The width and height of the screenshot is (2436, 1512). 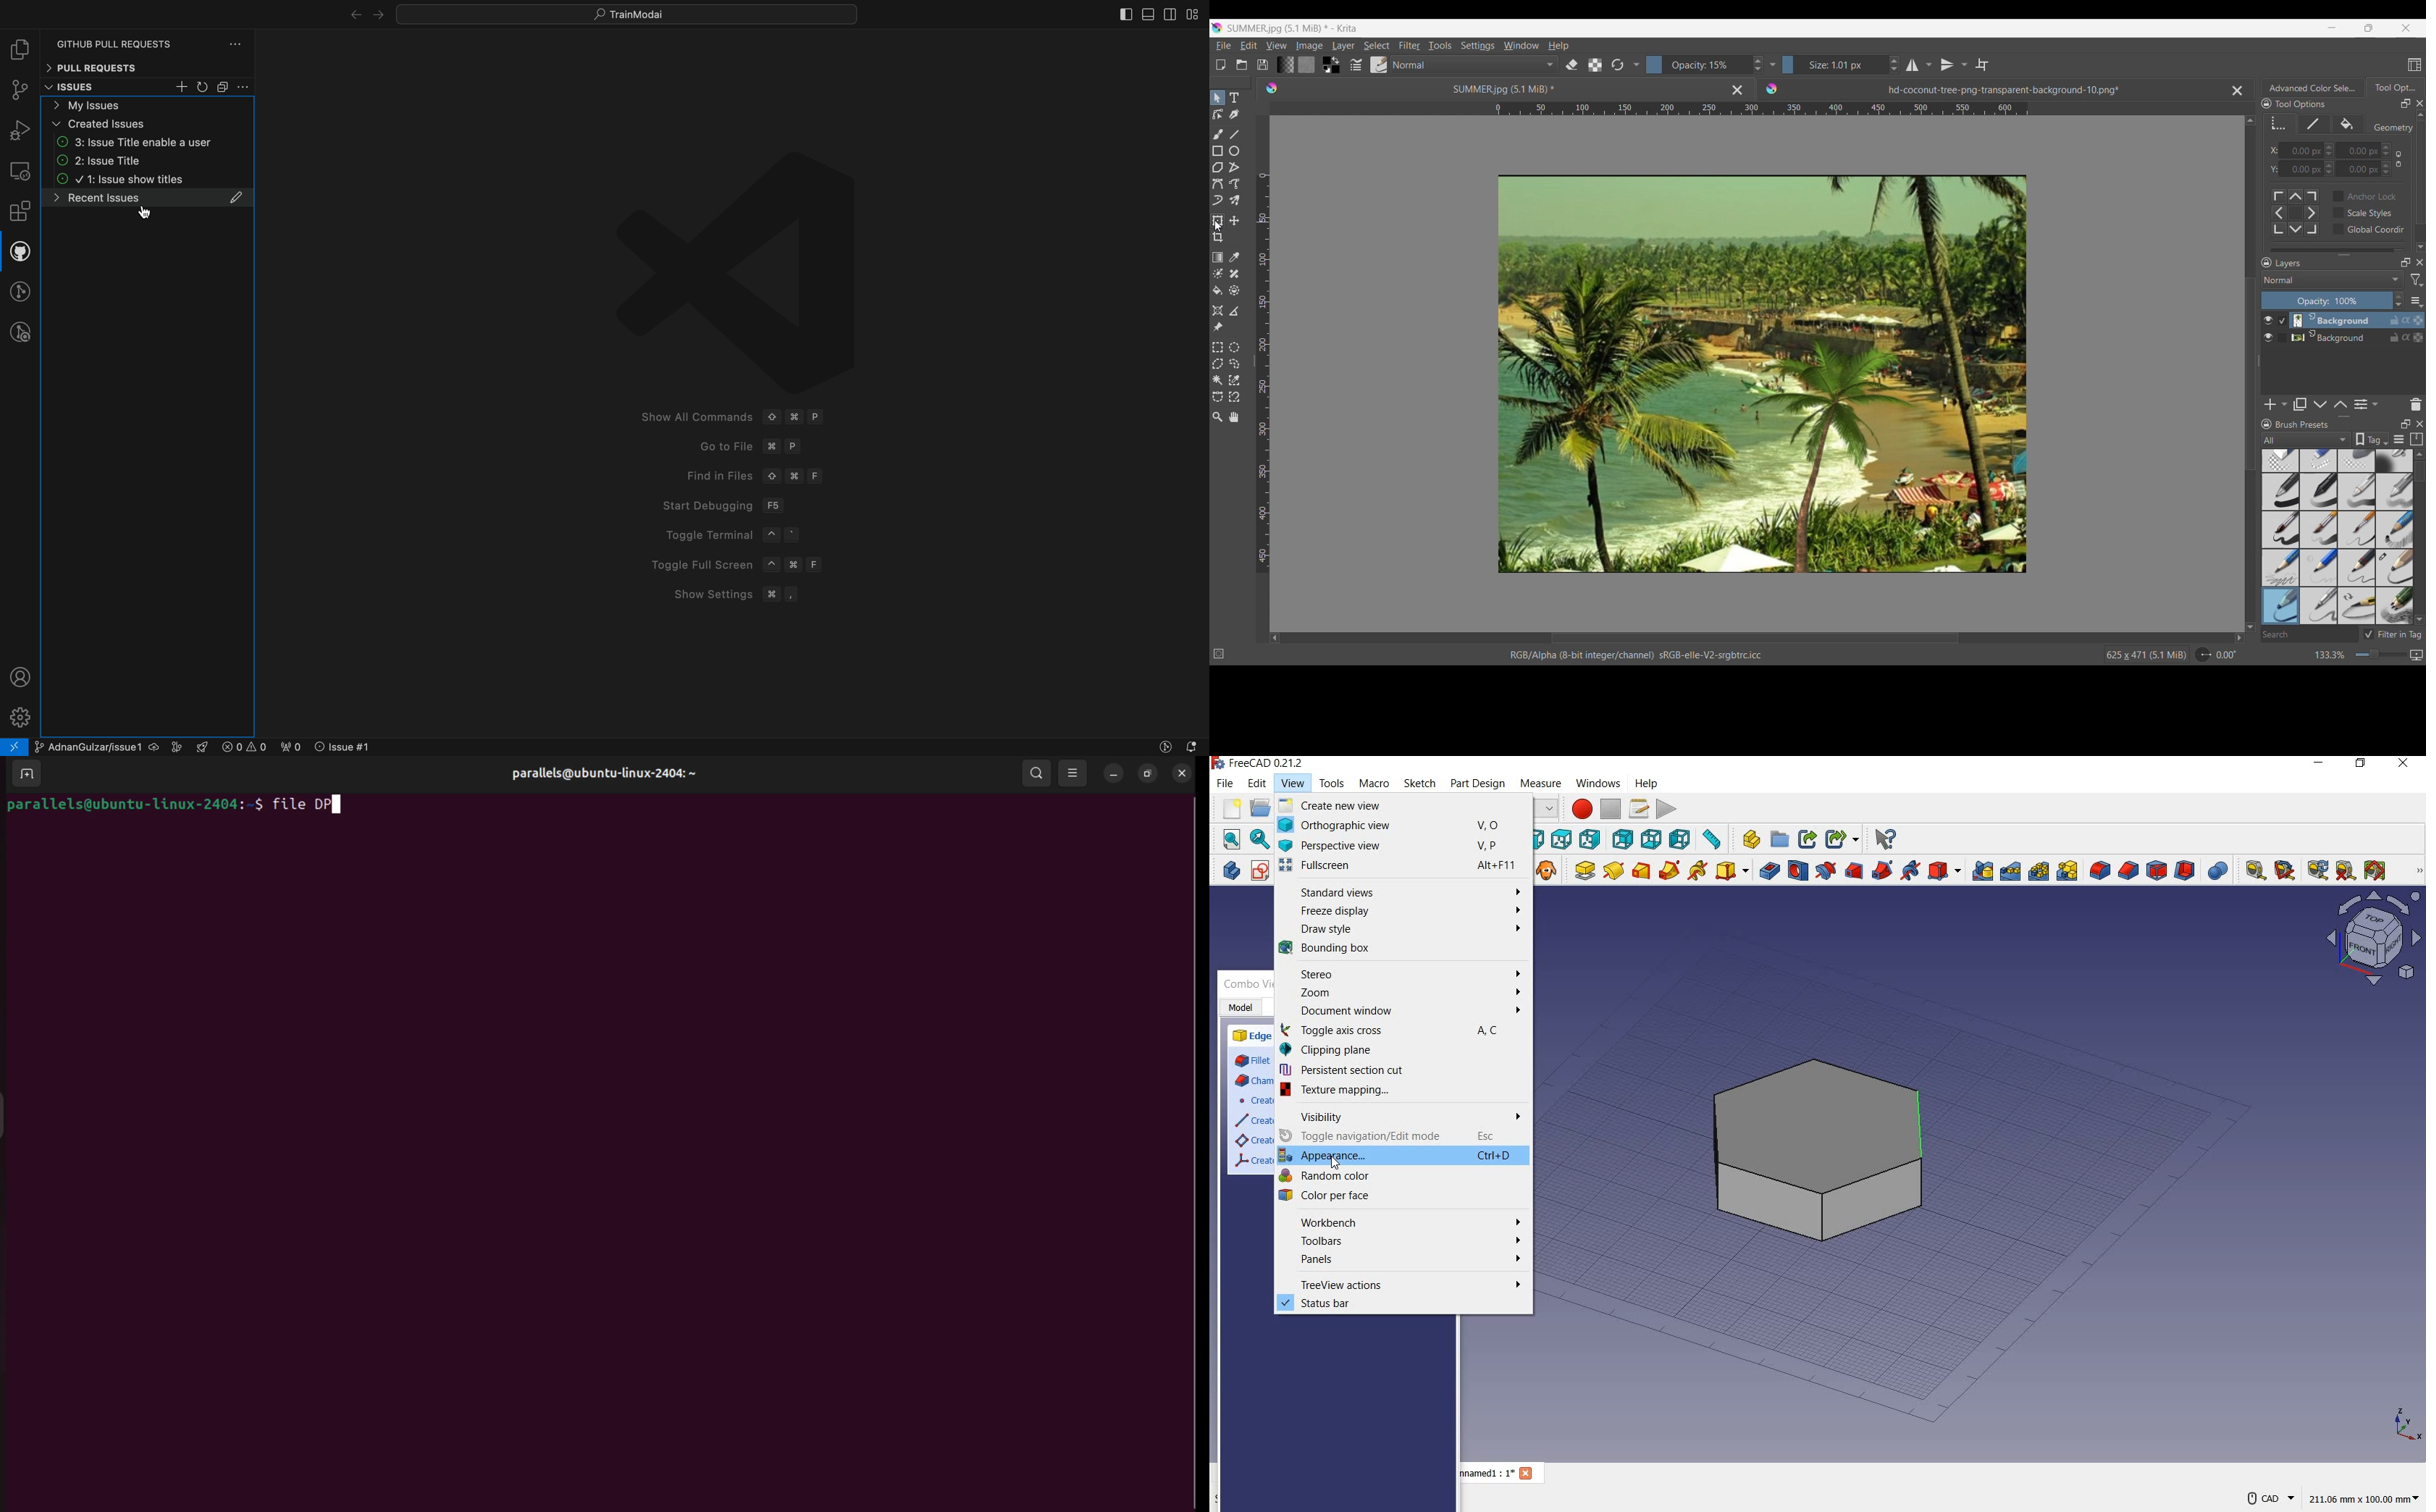 What do you see at coordinates (2372, 439) in the screenshot?
I see `Show the tag box options` at bounding box center [2372, 439].